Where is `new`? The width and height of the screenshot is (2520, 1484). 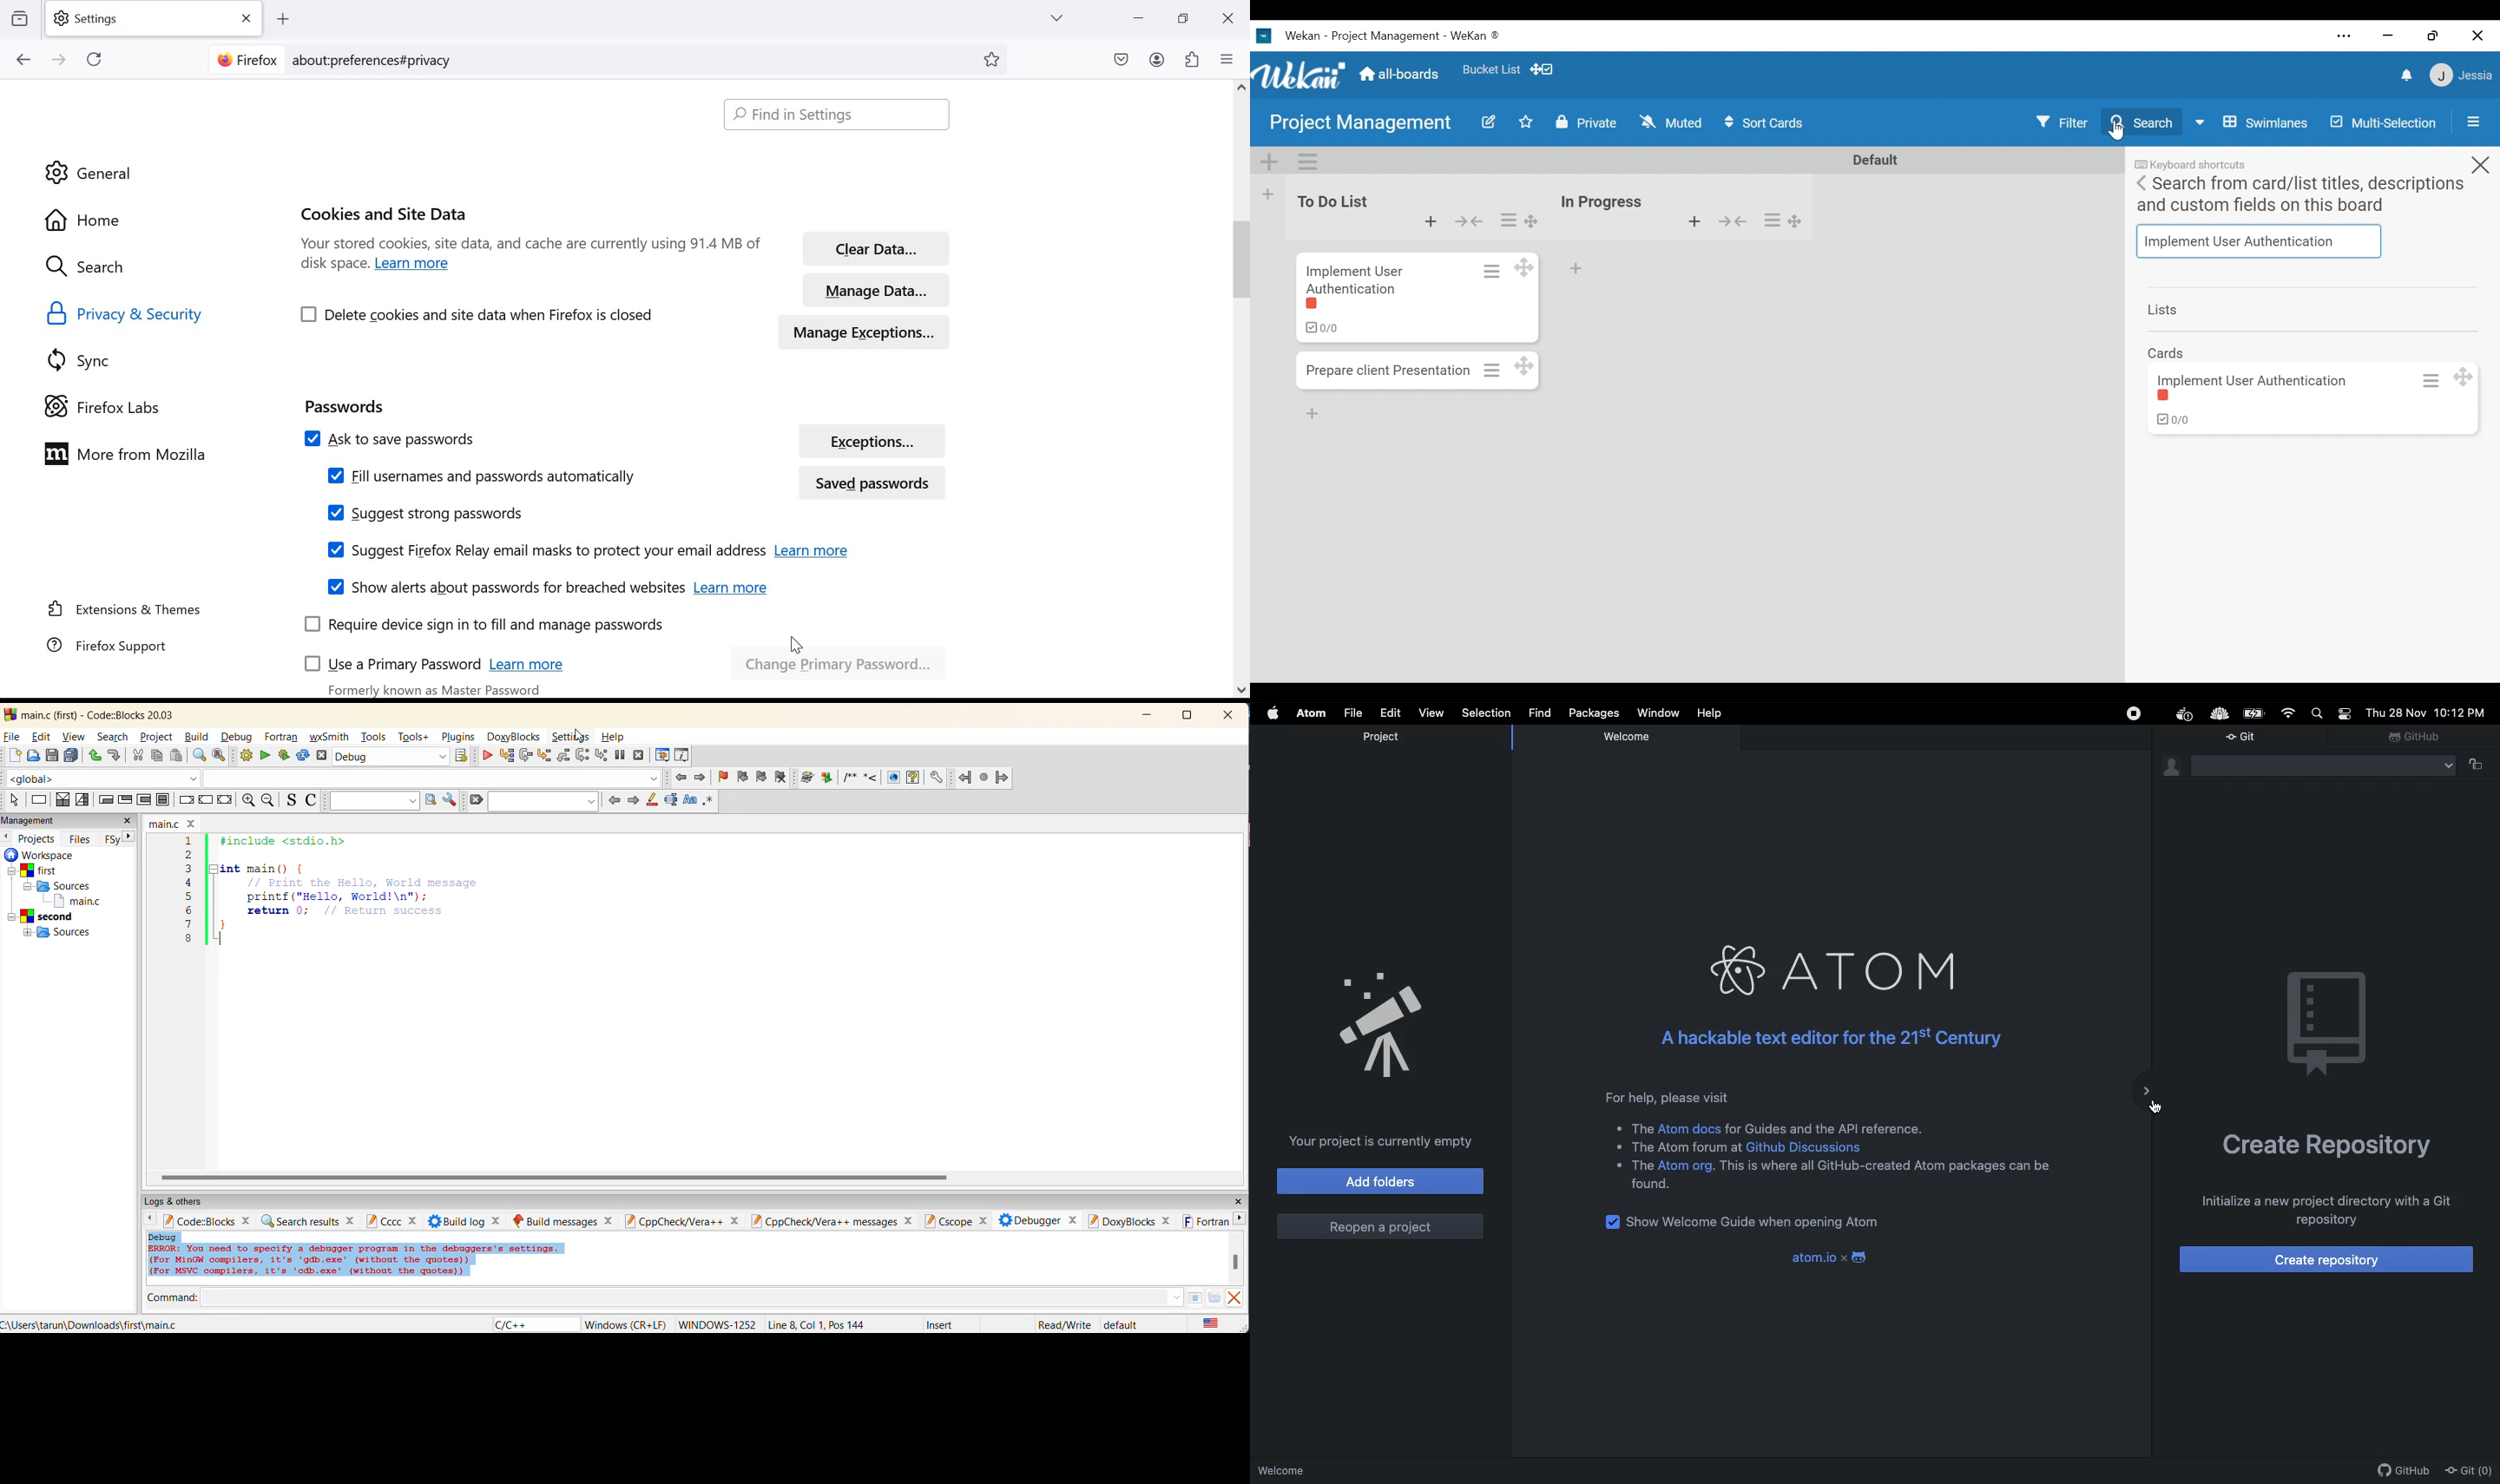
new is located at coordinates (12, 756).